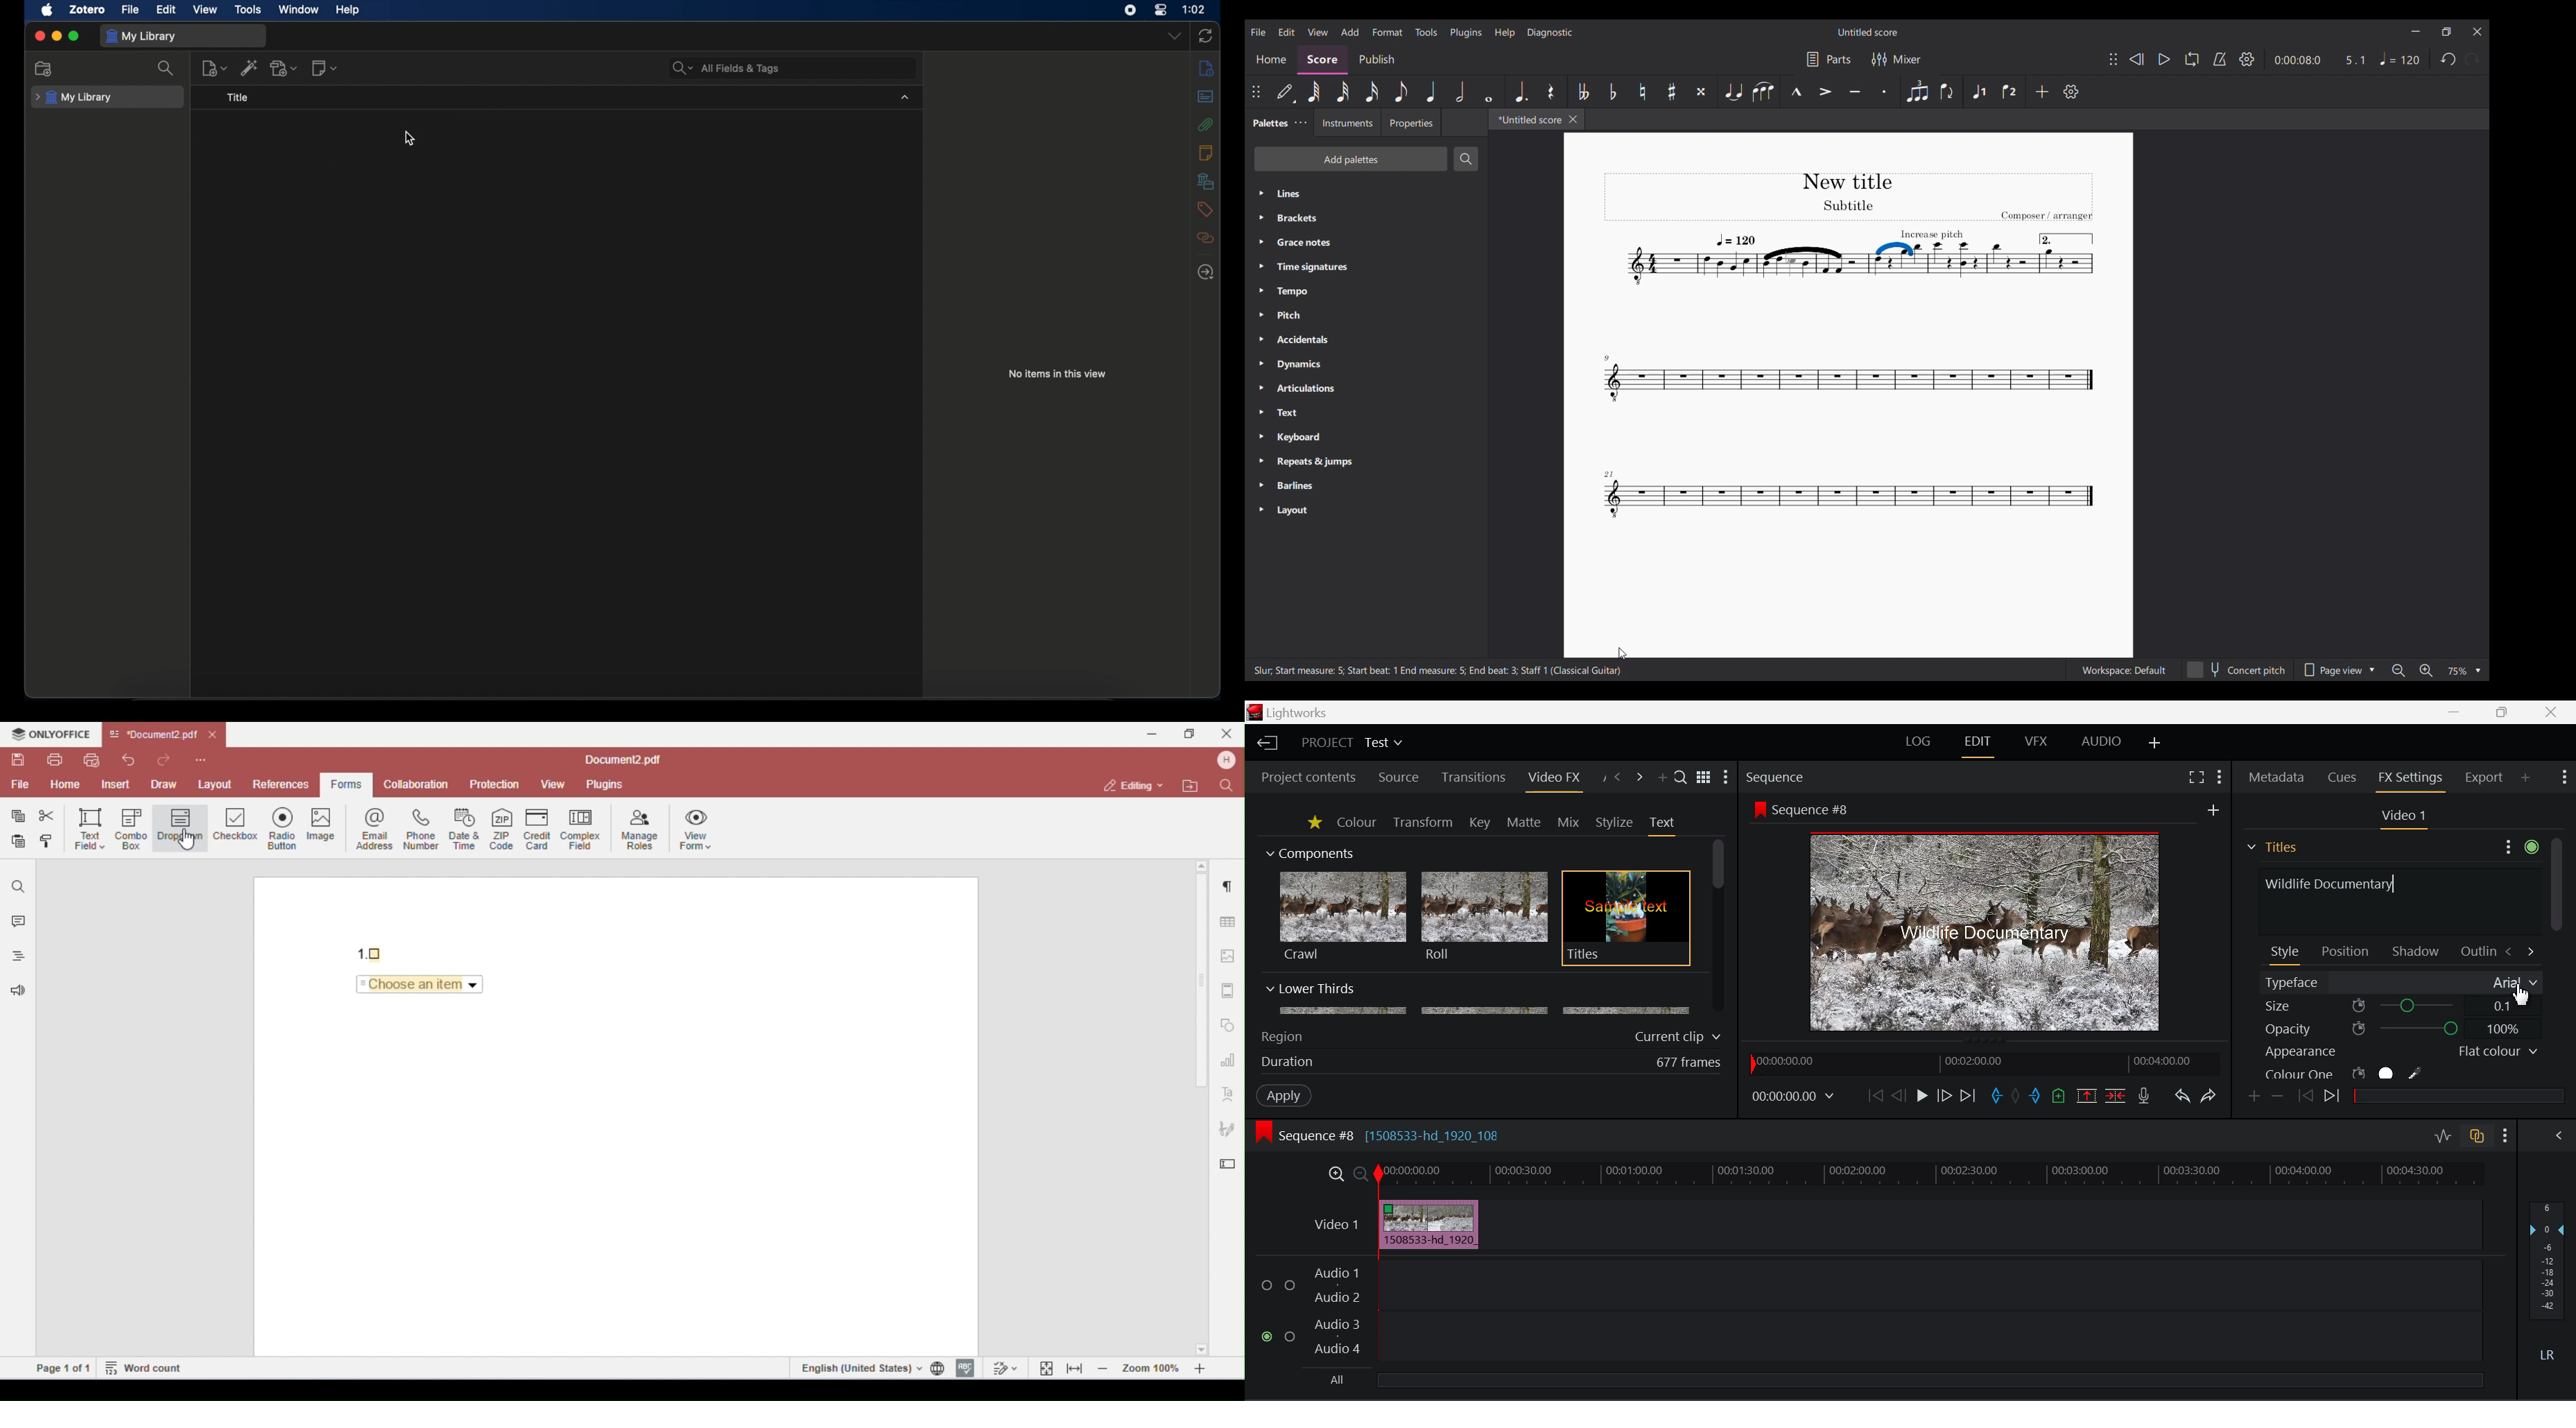 The height and width of the screenshot is (1428, 2576). Describe the element at coordinates (1392, 1135) in the screenshot. I see `Sequence #8 [1508533-hd_1920_108` at that location.